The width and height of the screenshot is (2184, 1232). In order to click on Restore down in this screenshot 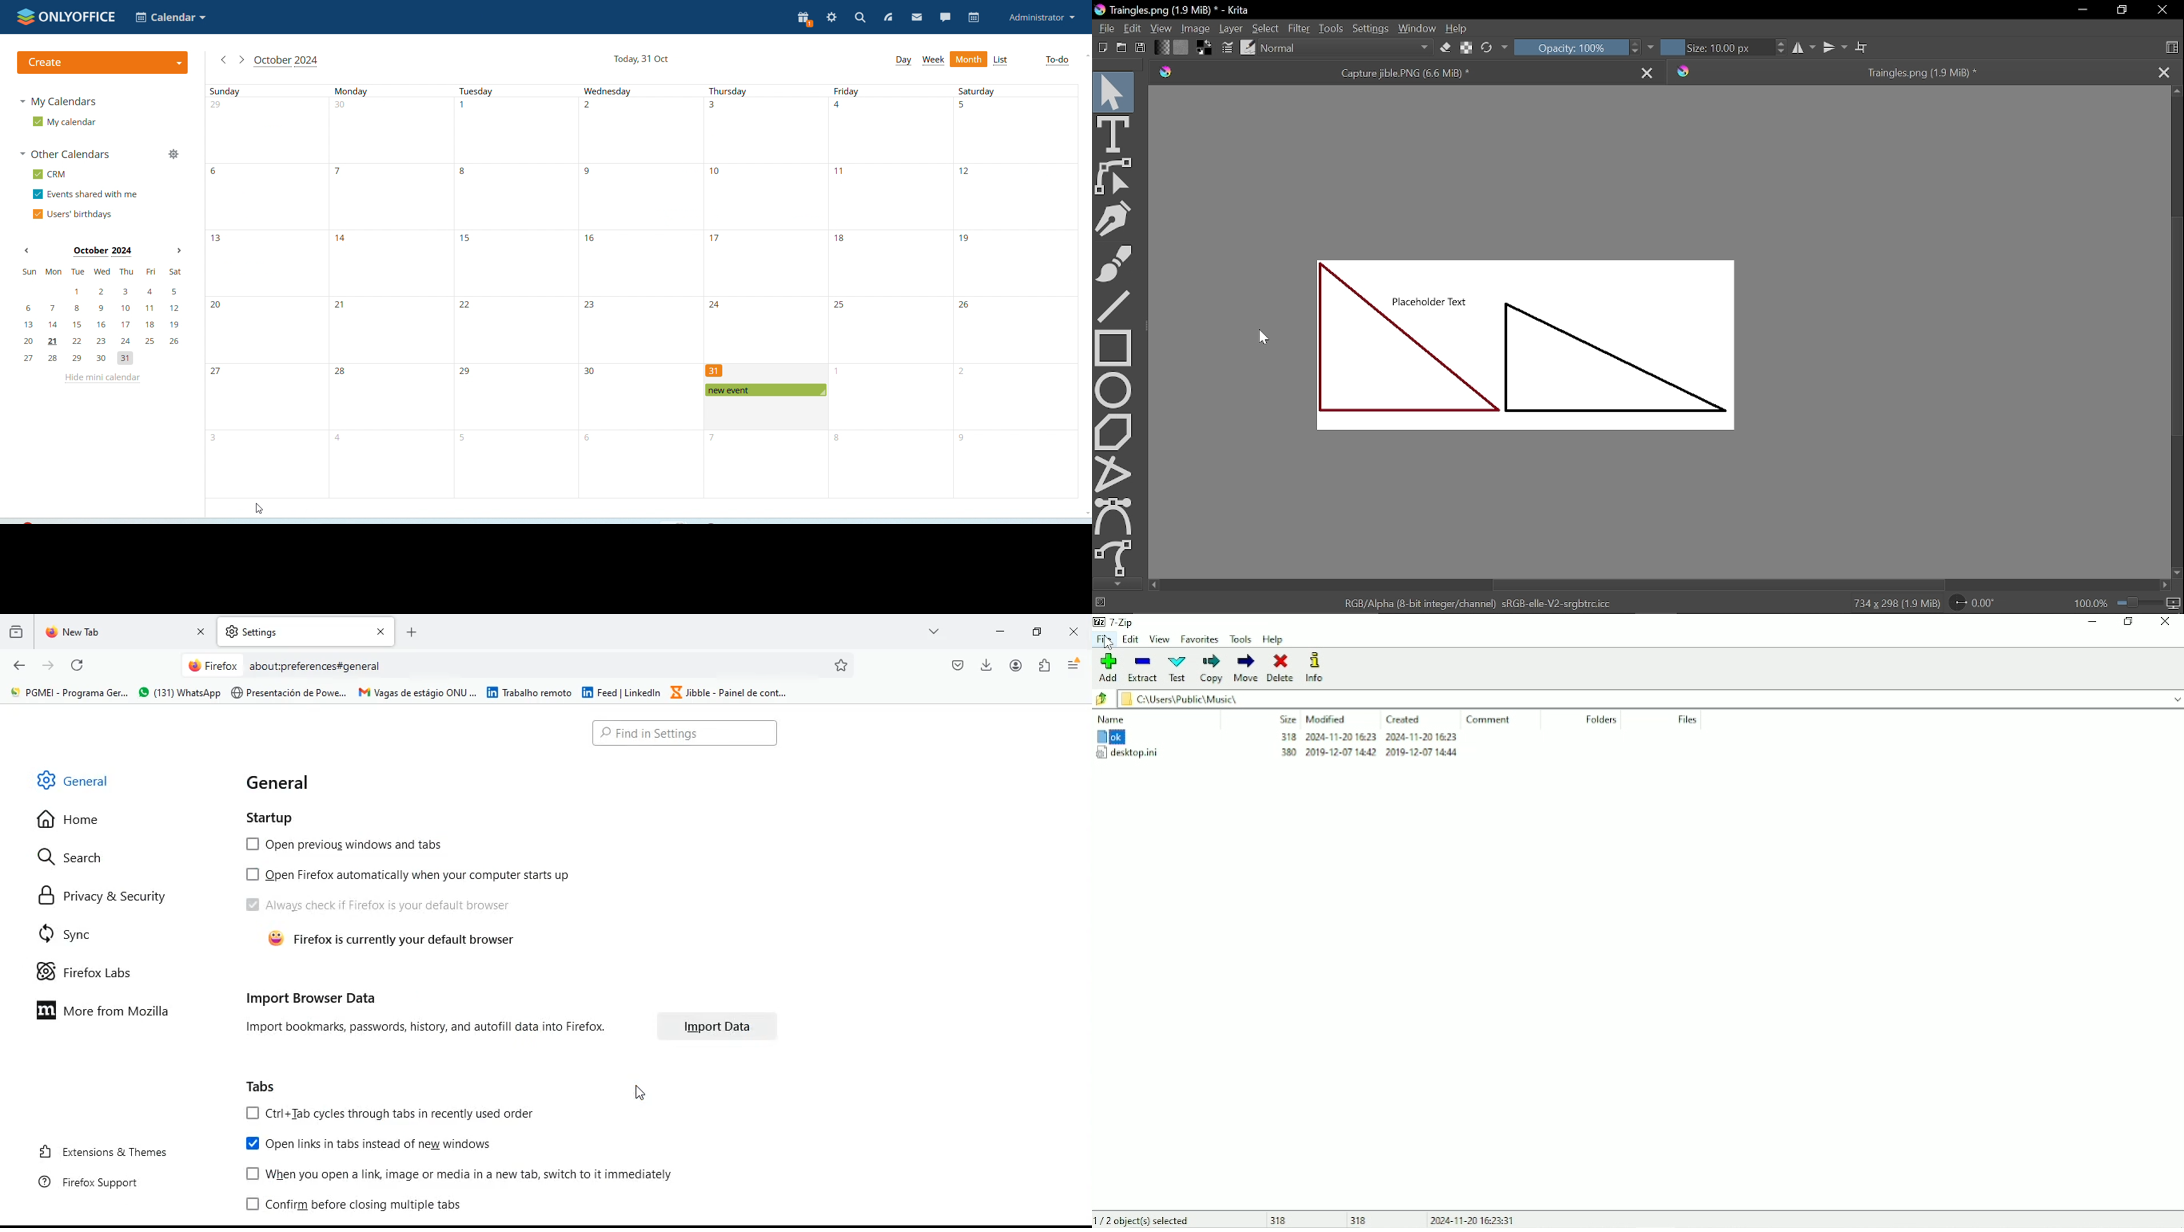, I will do `click(2129, 623)`.